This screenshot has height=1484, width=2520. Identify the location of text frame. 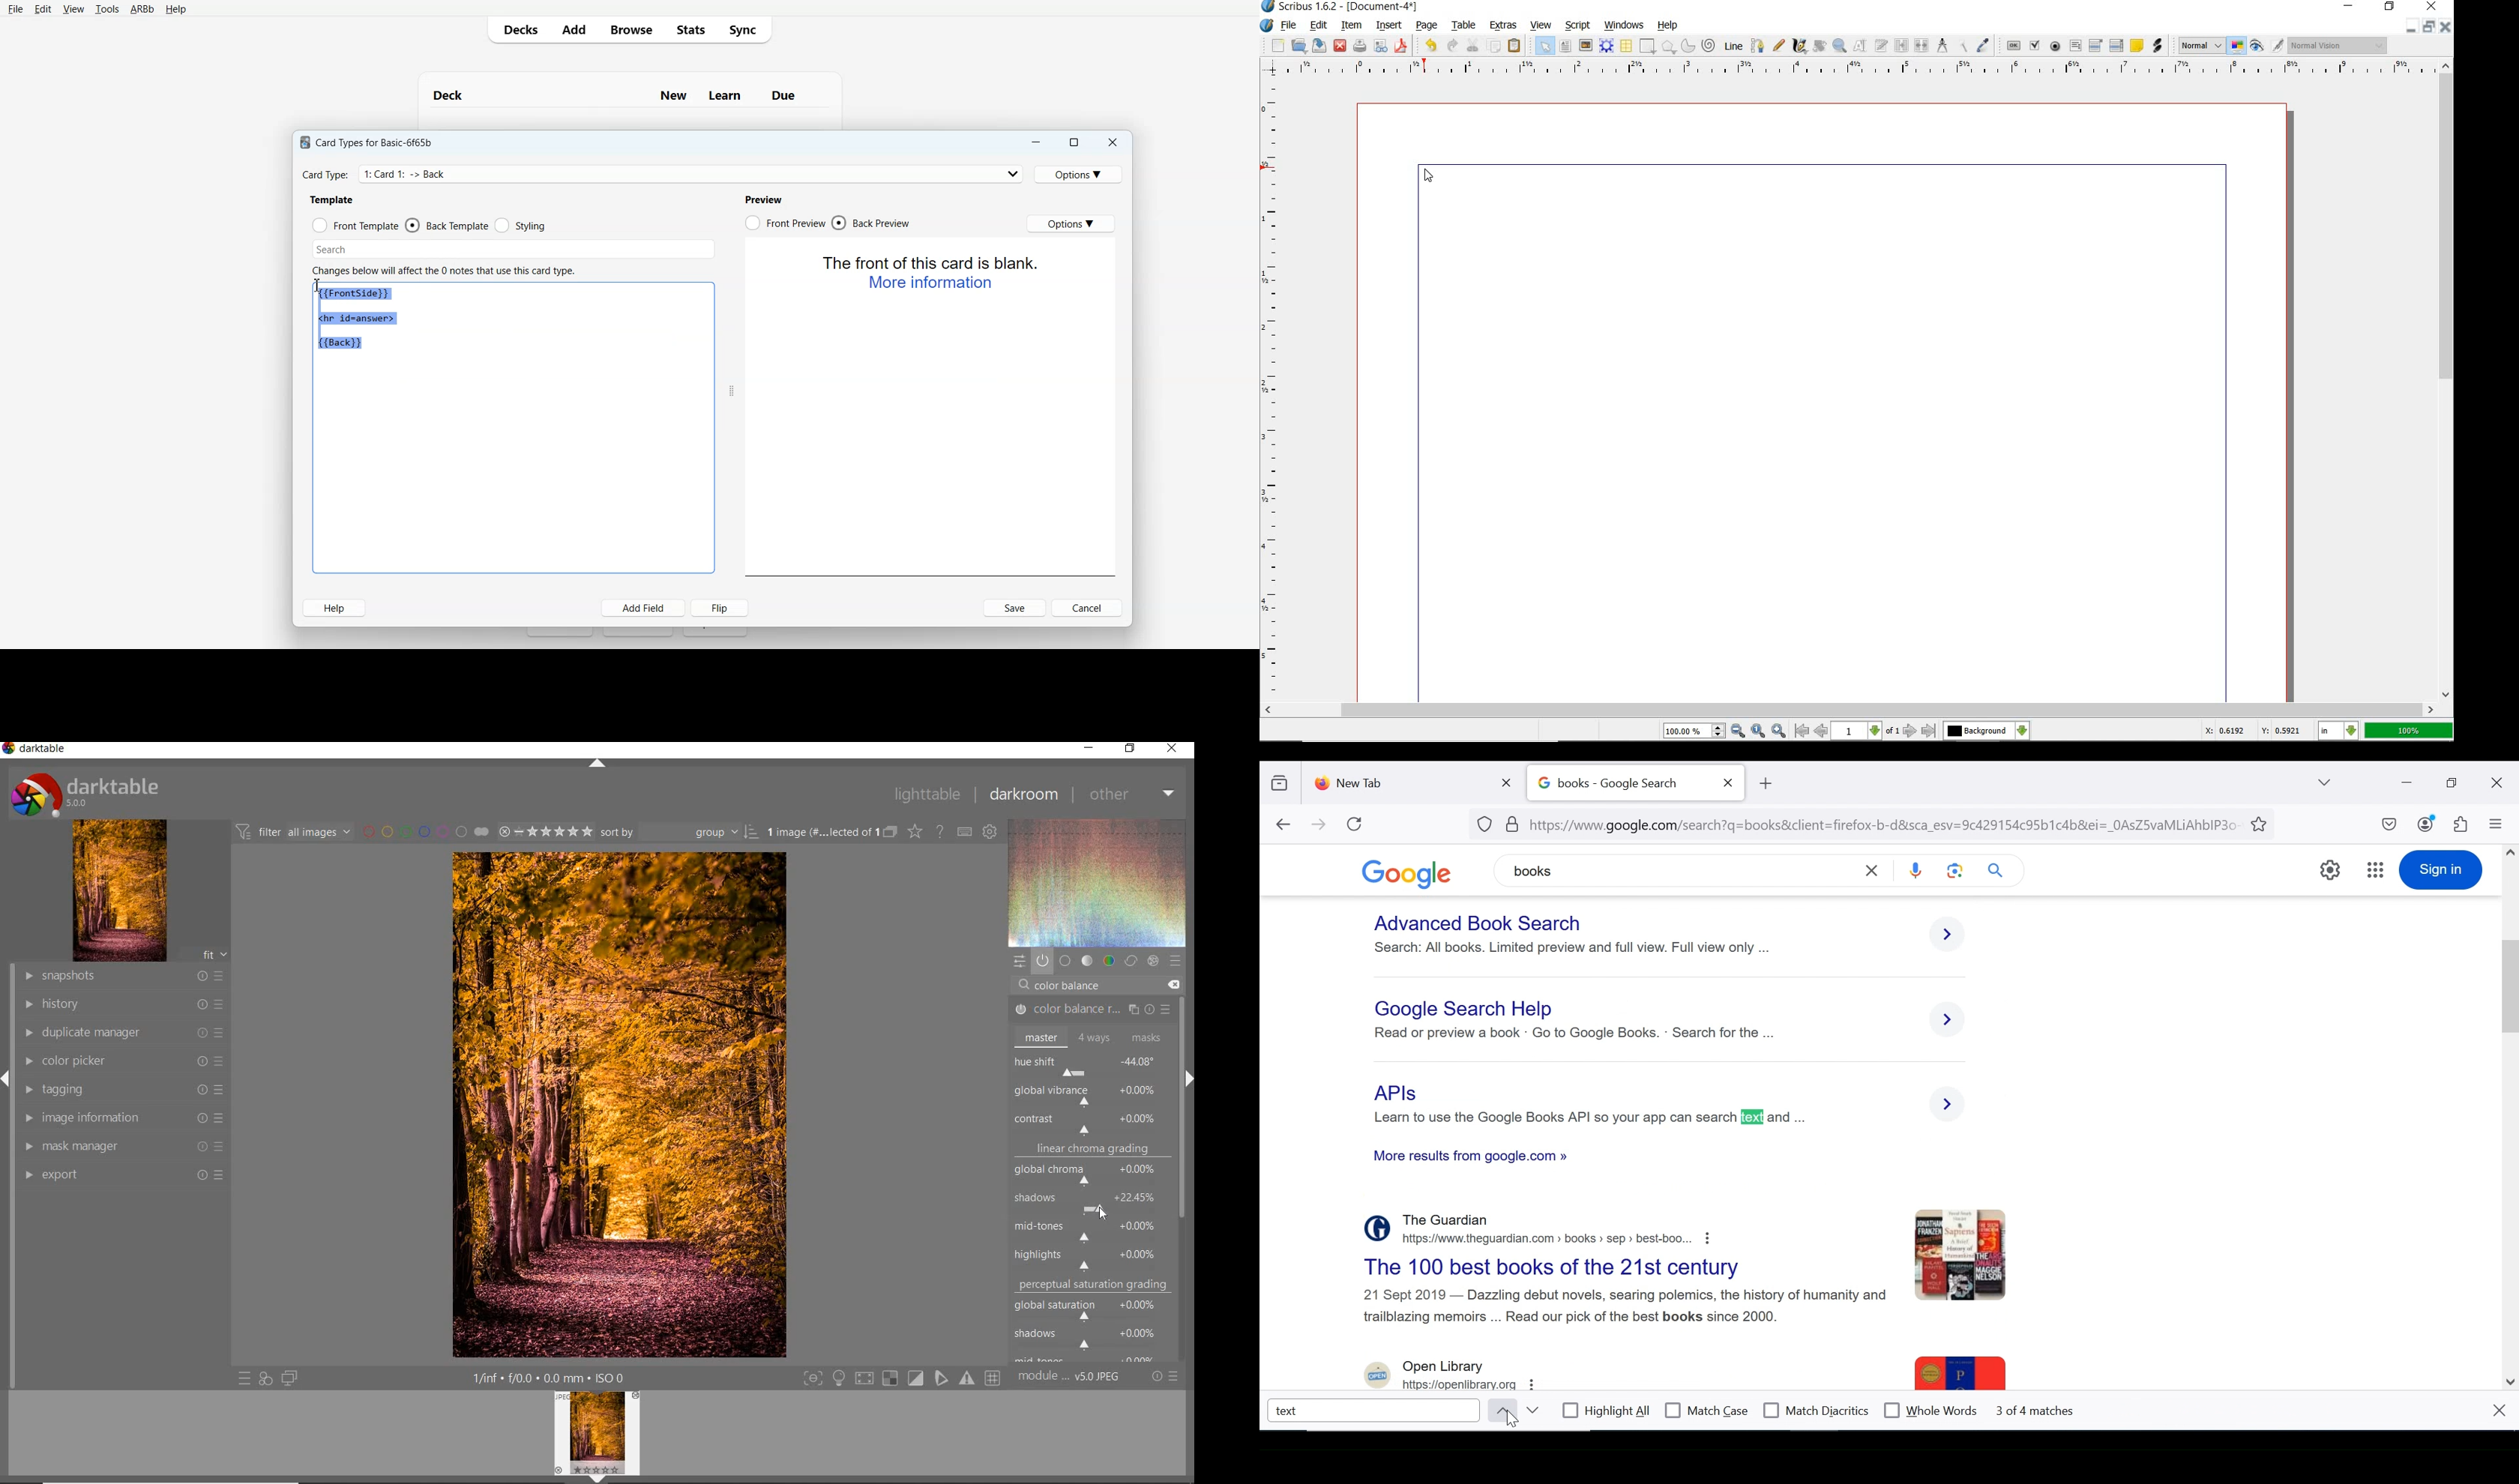
(1566, 48).